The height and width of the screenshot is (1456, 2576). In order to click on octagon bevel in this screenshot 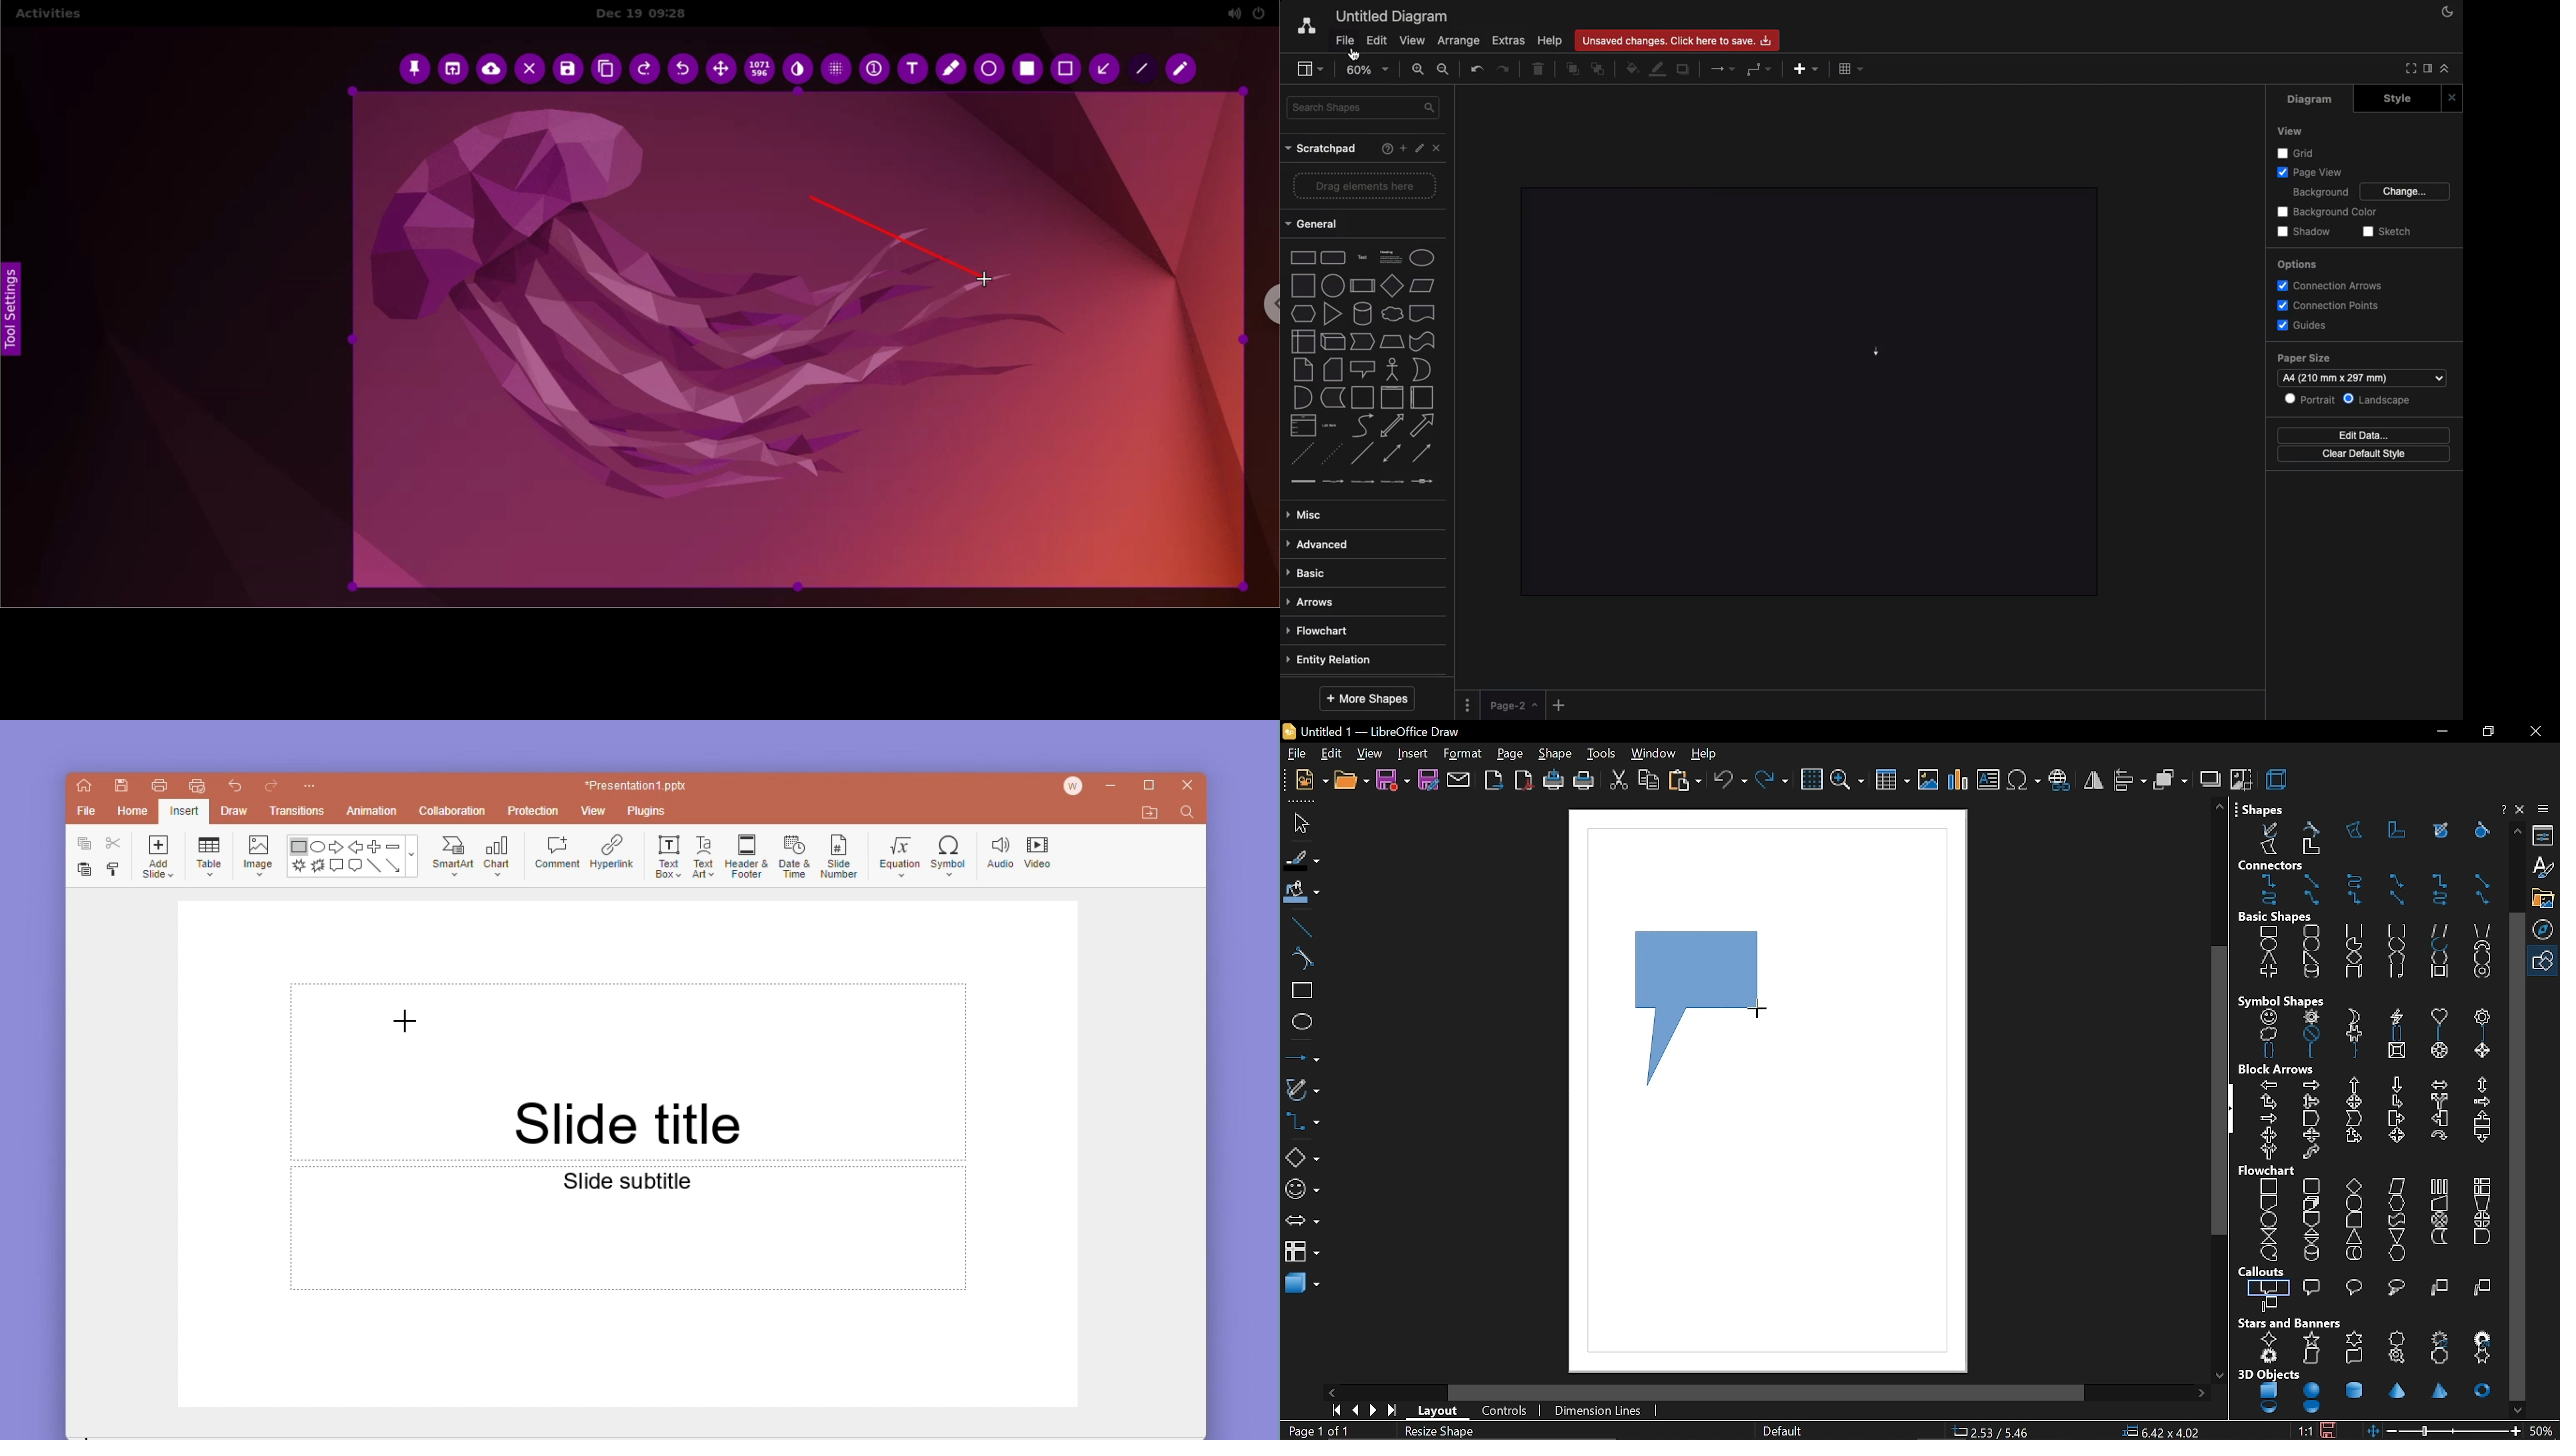, I will do `click(2441, 1052)`.